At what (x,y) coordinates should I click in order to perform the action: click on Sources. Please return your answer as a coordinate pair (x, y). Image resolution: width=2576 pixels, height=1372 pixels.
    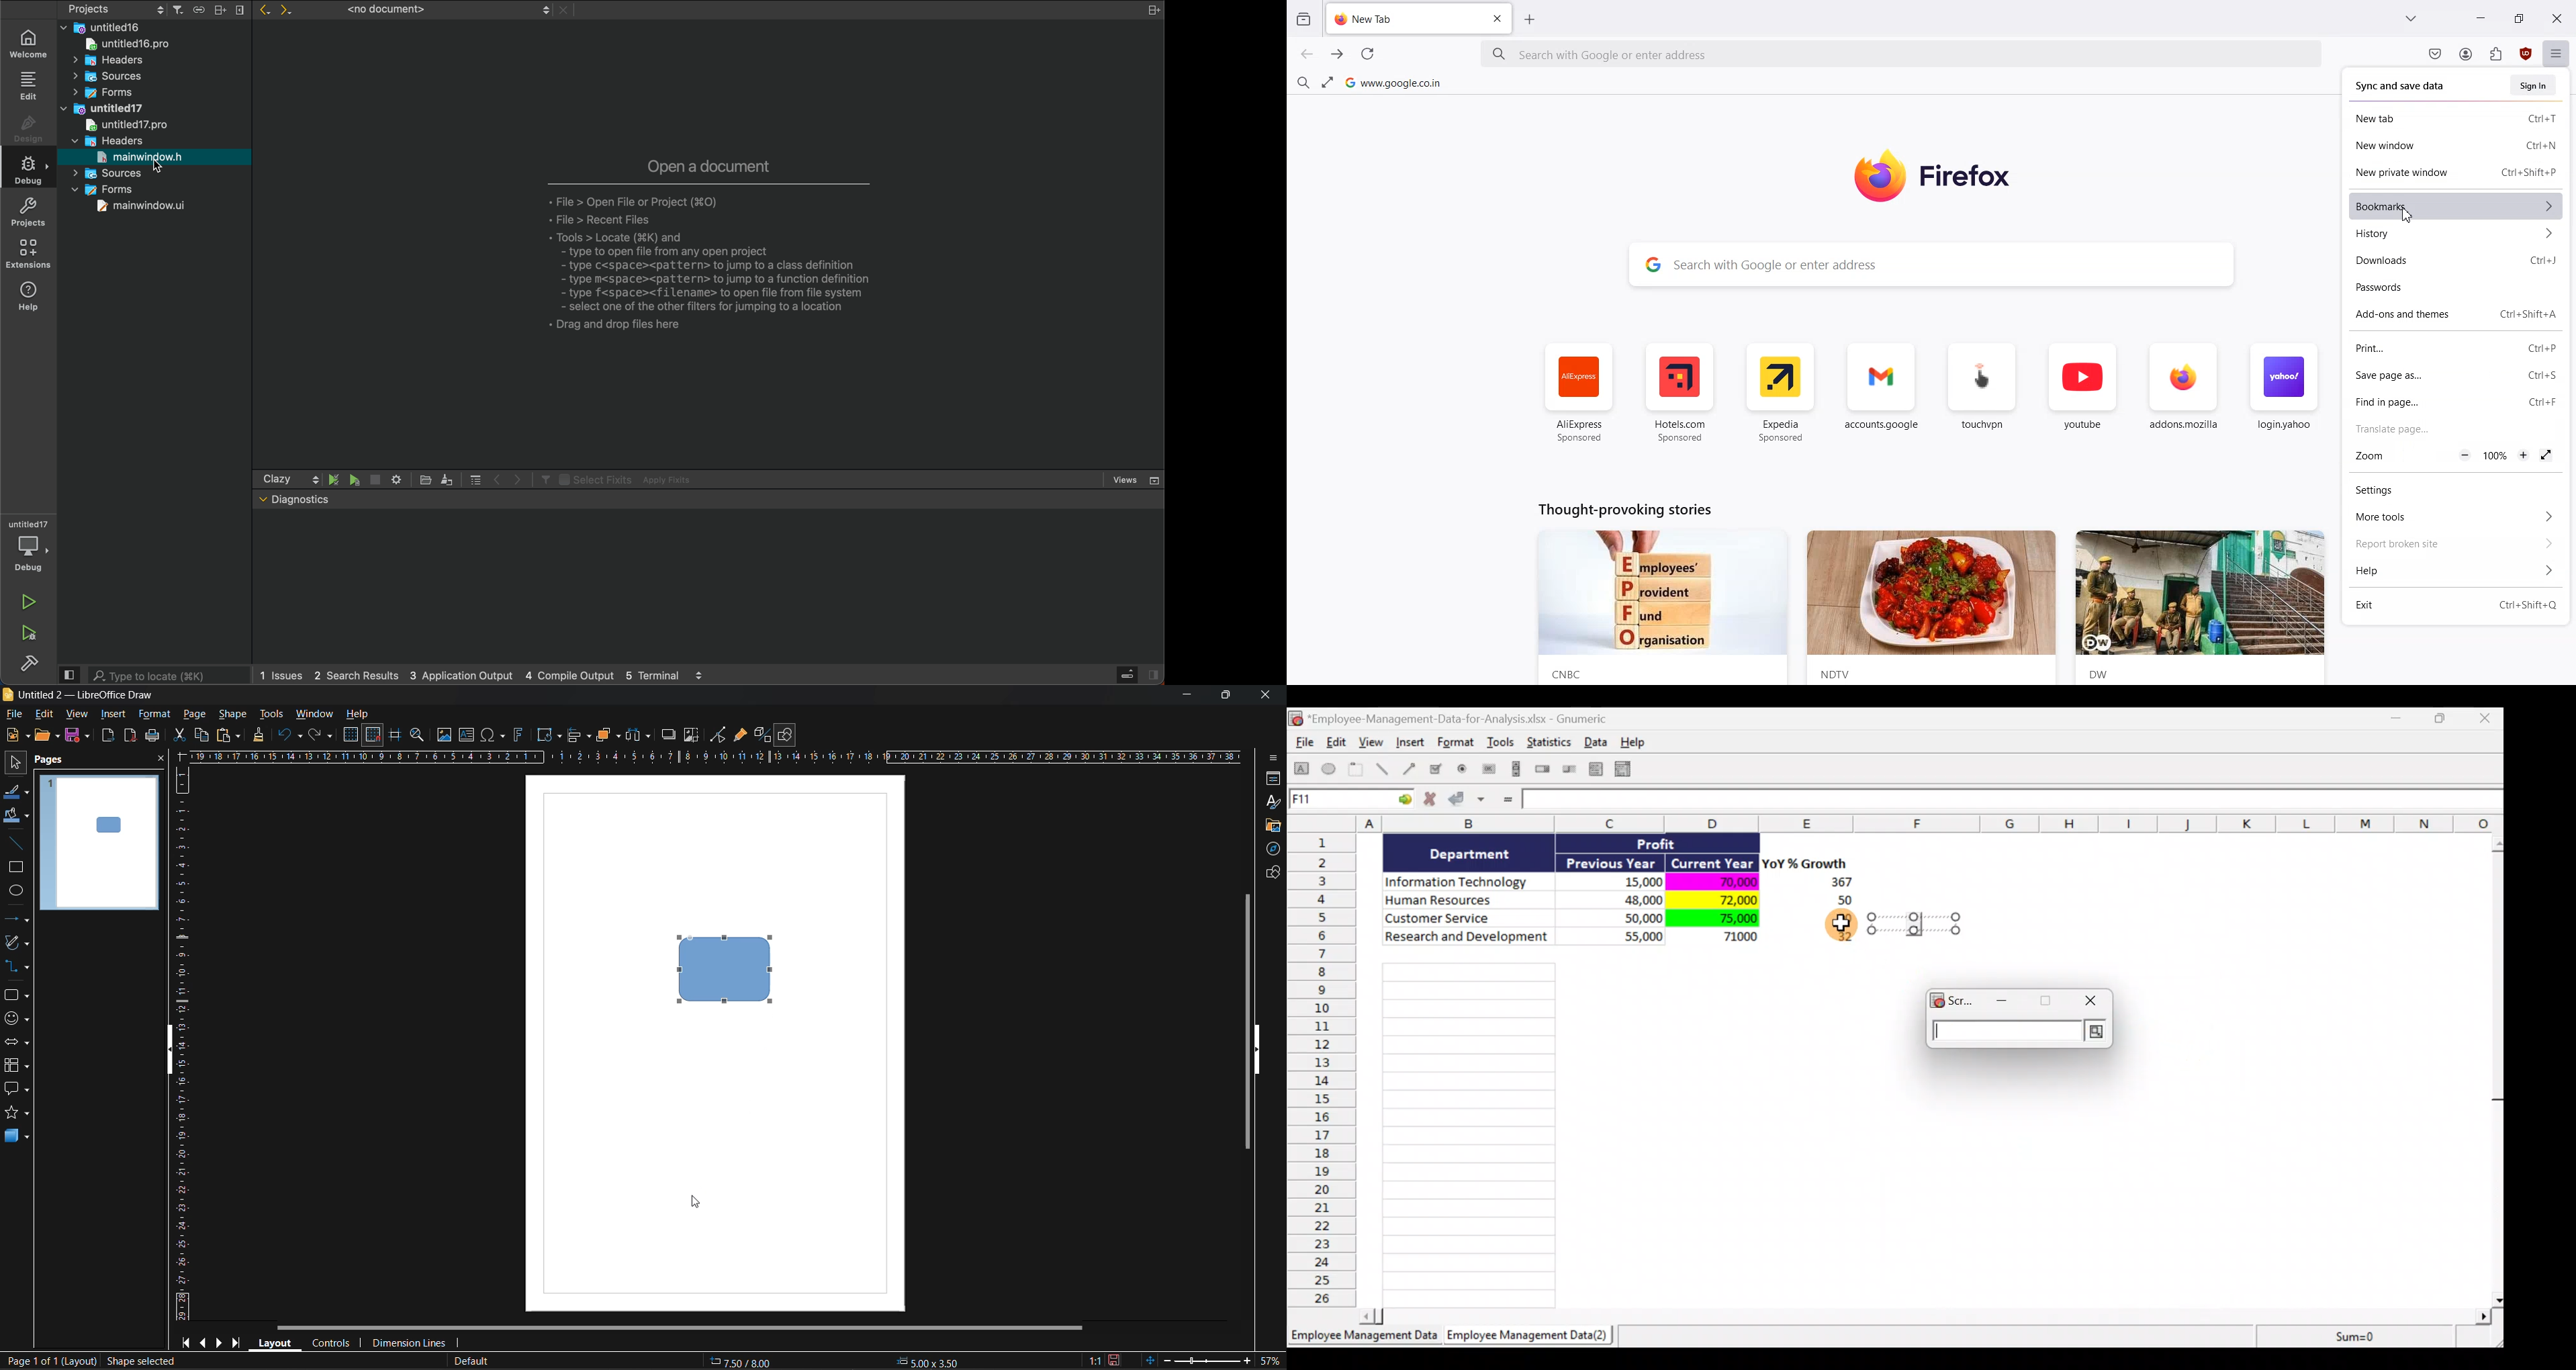
    Looking at the image, I should click on (111, 173).